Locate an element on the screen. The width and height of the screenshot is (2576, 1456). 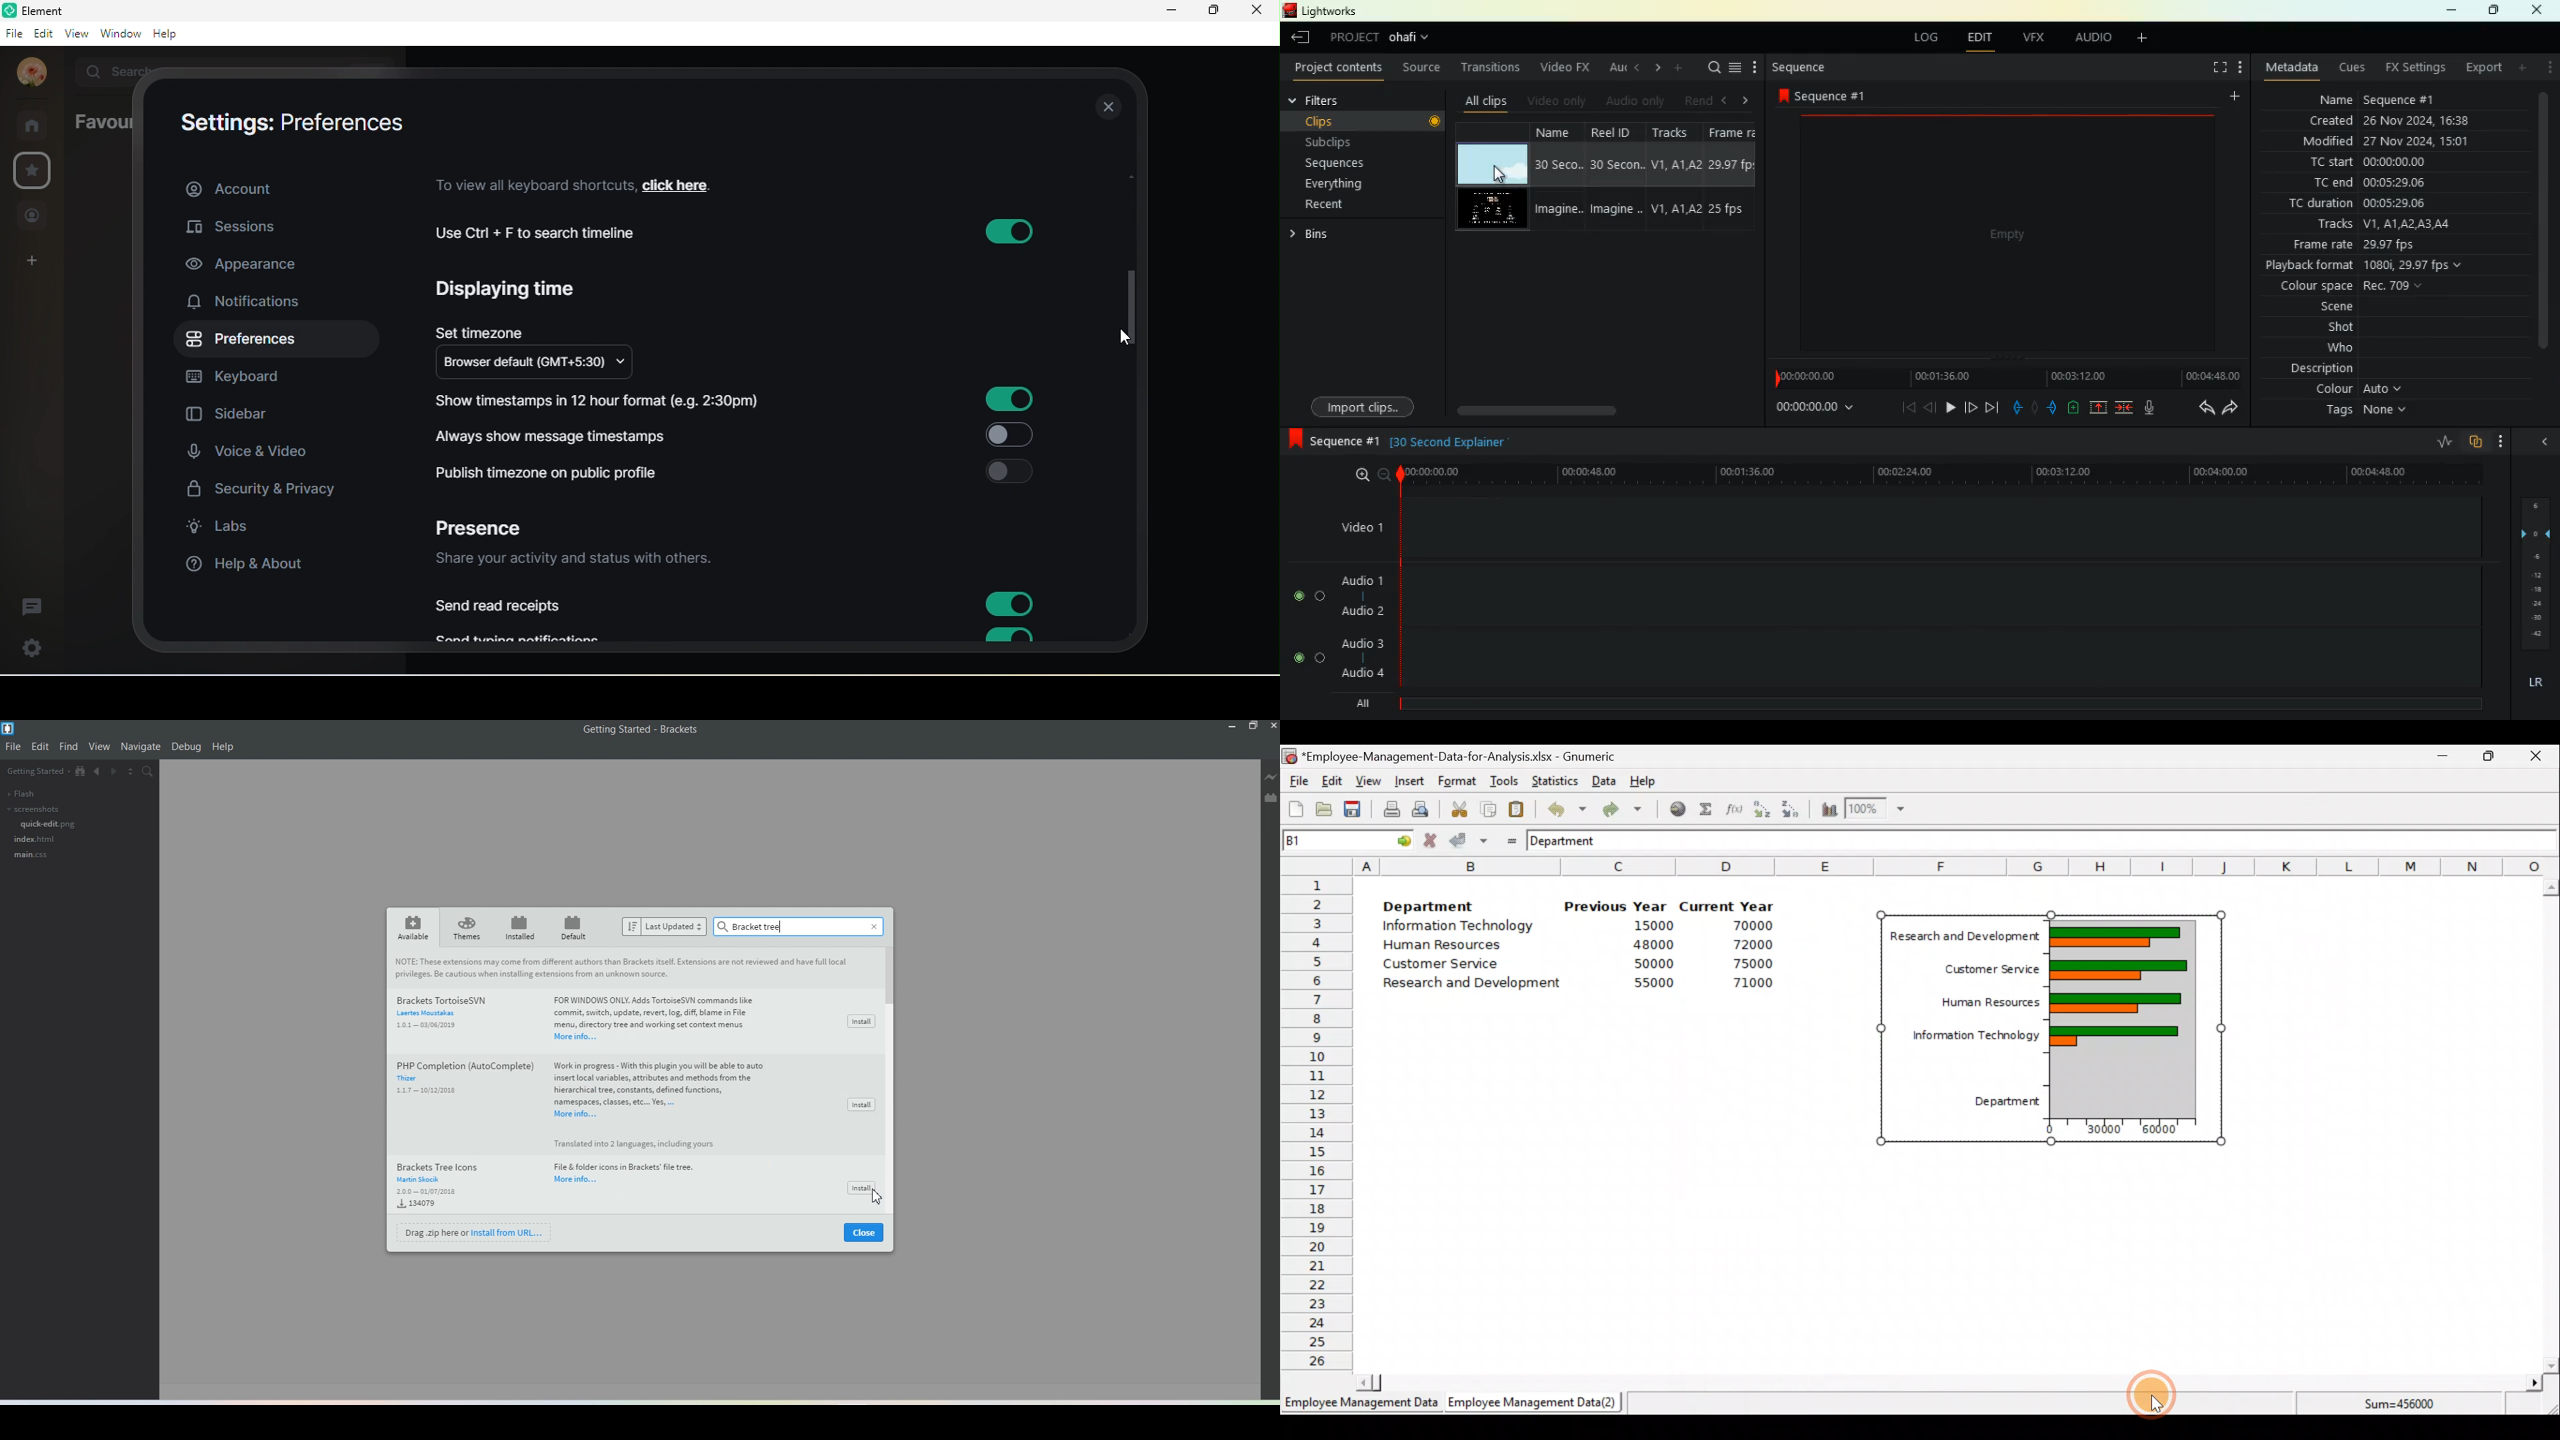
mic is located at coordinates (2148, 408).